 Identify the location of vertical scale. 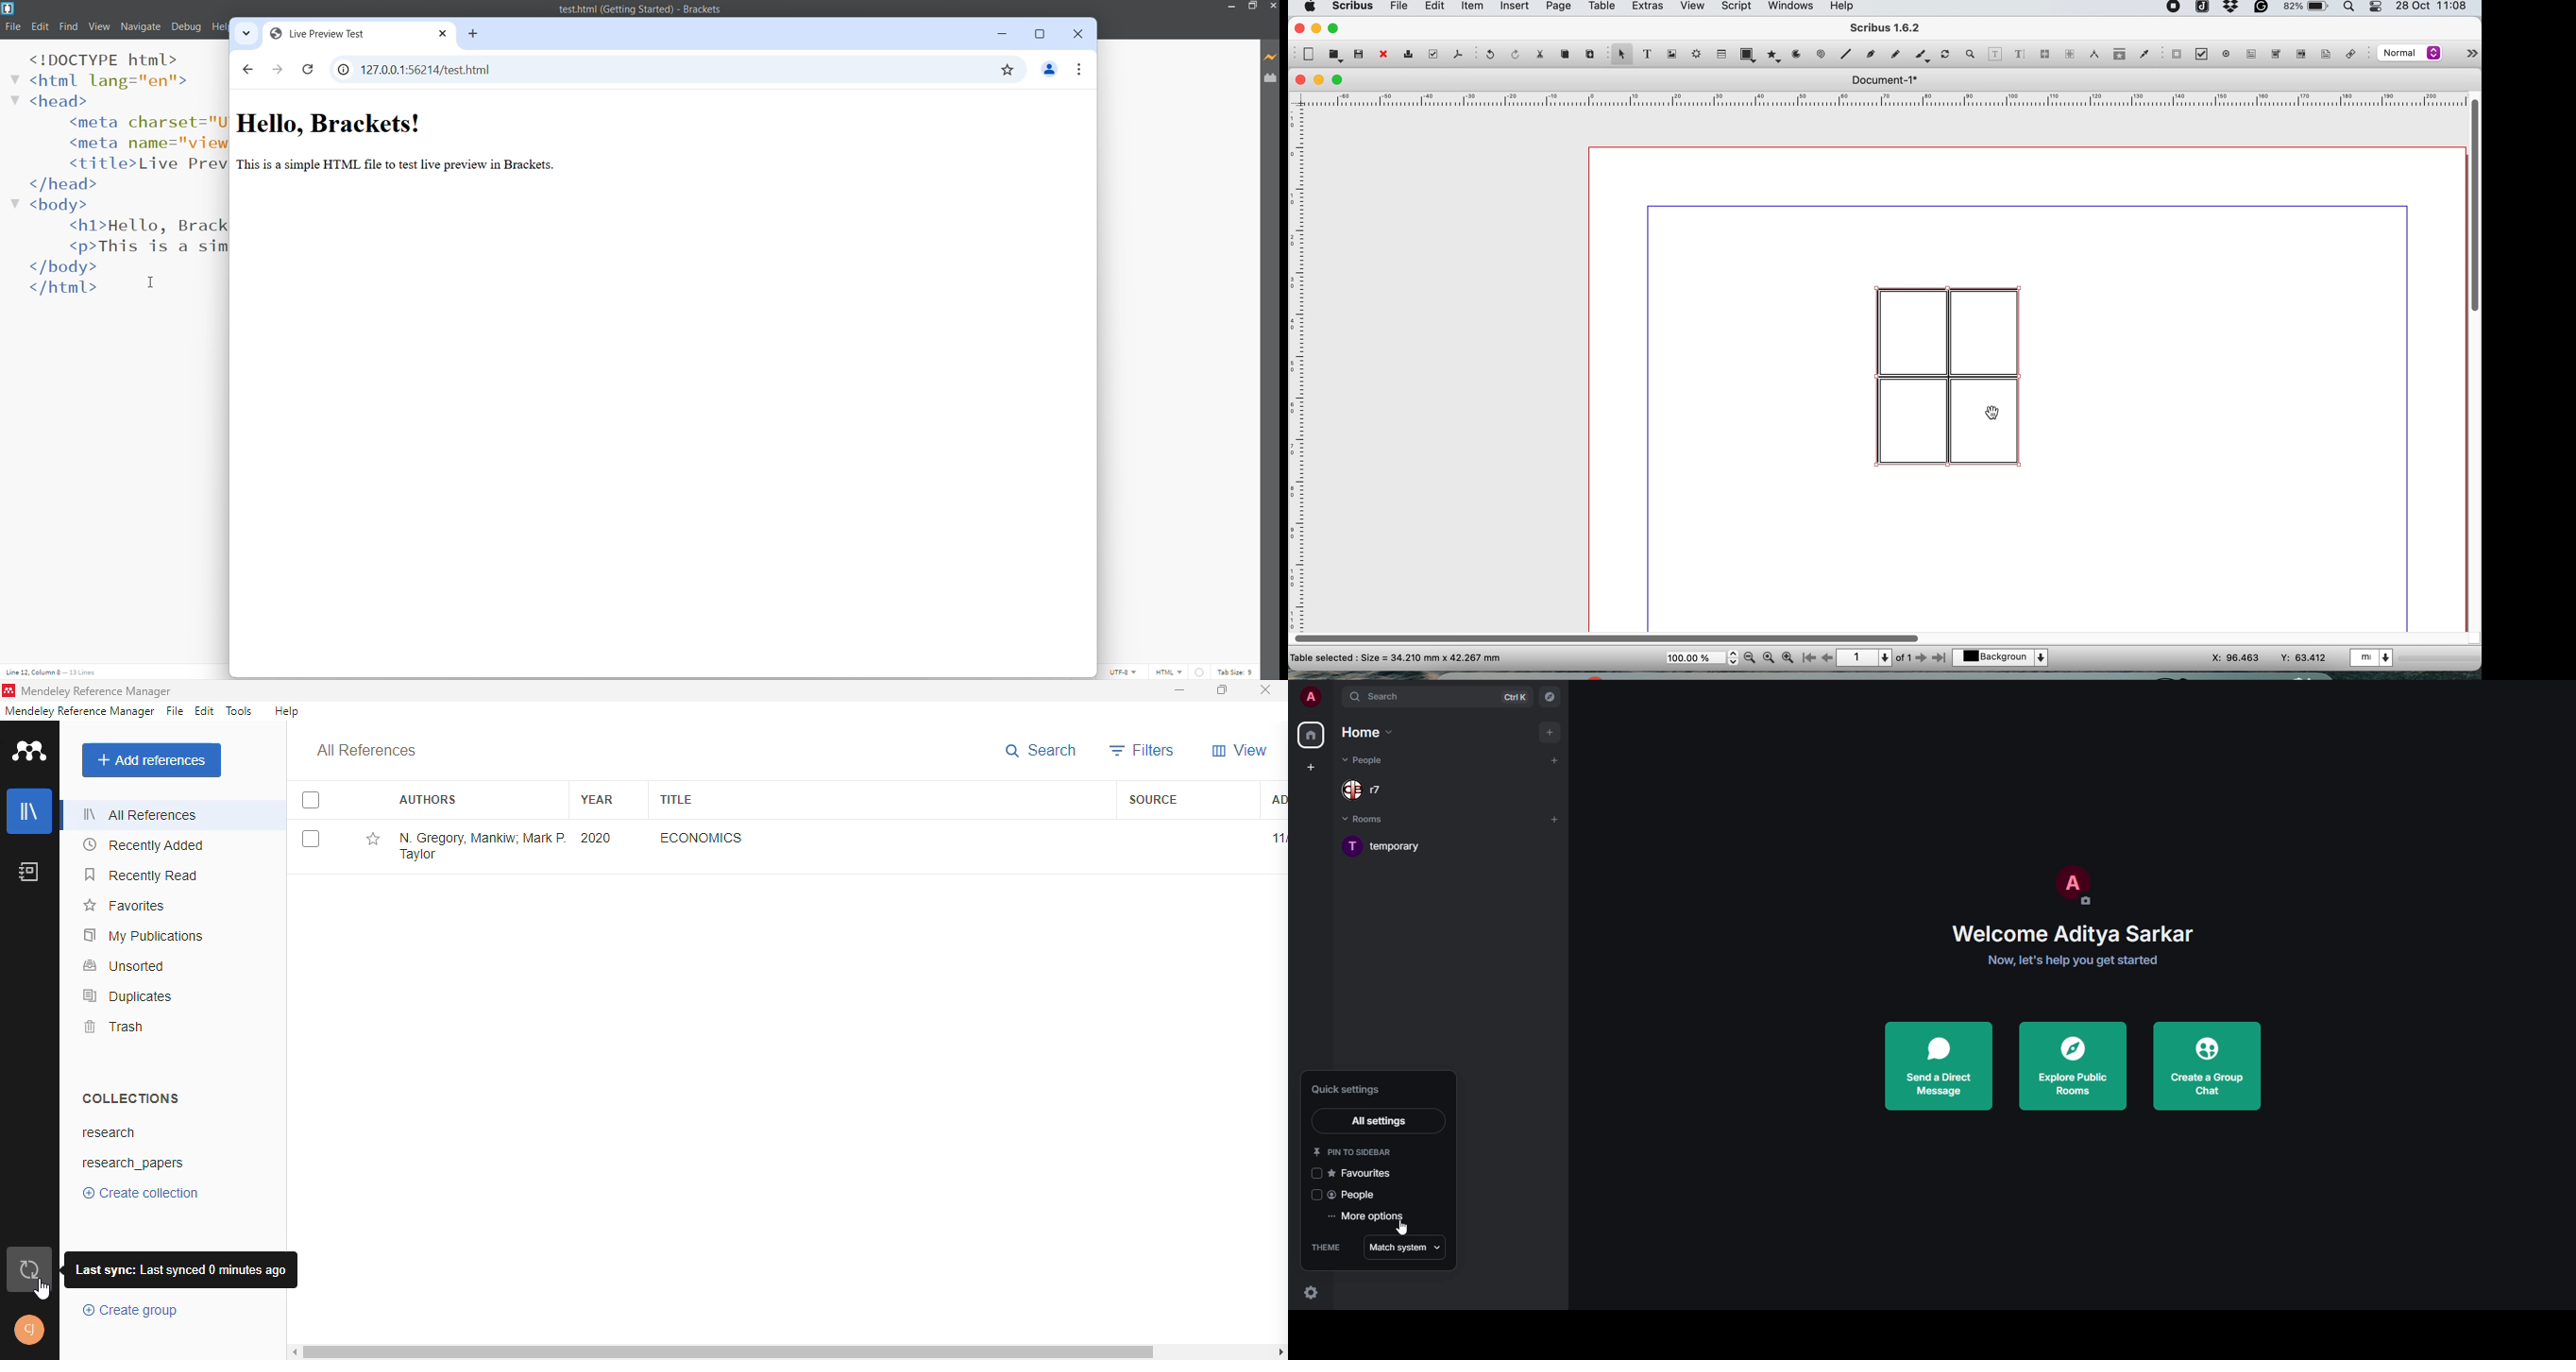
(1300, 359).